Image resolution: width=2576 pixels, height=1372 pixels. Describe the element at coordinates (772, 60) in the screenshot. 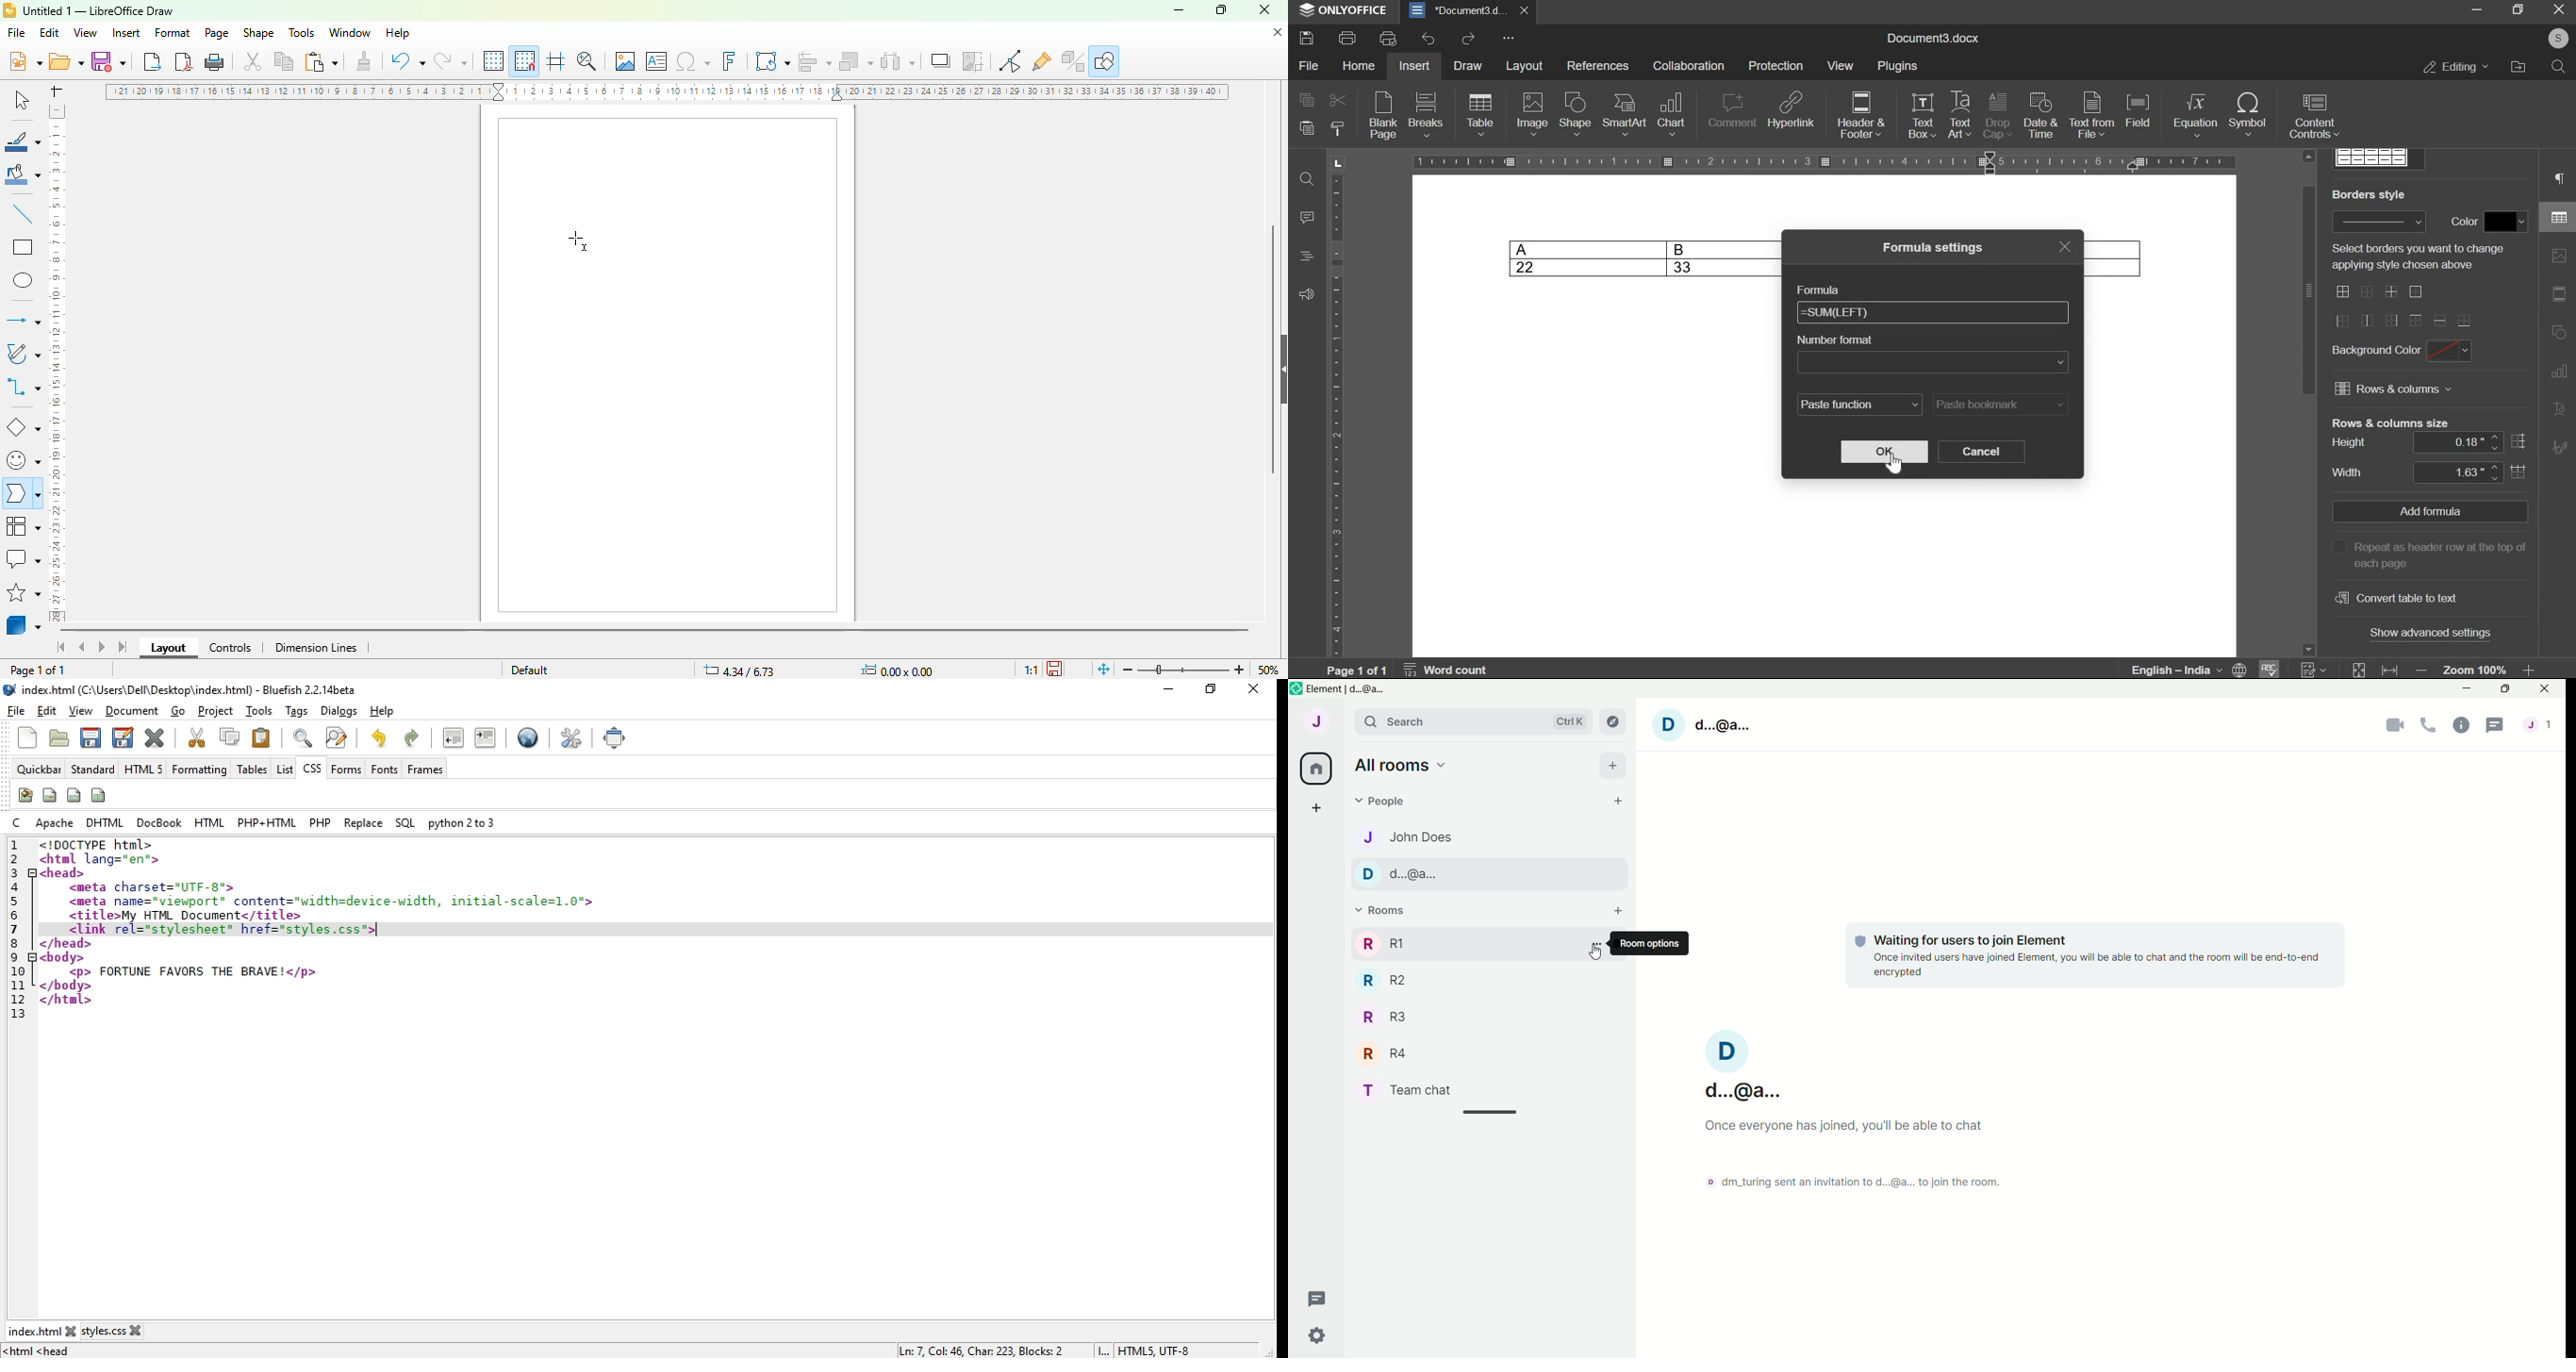

I see `transformations` at that location.